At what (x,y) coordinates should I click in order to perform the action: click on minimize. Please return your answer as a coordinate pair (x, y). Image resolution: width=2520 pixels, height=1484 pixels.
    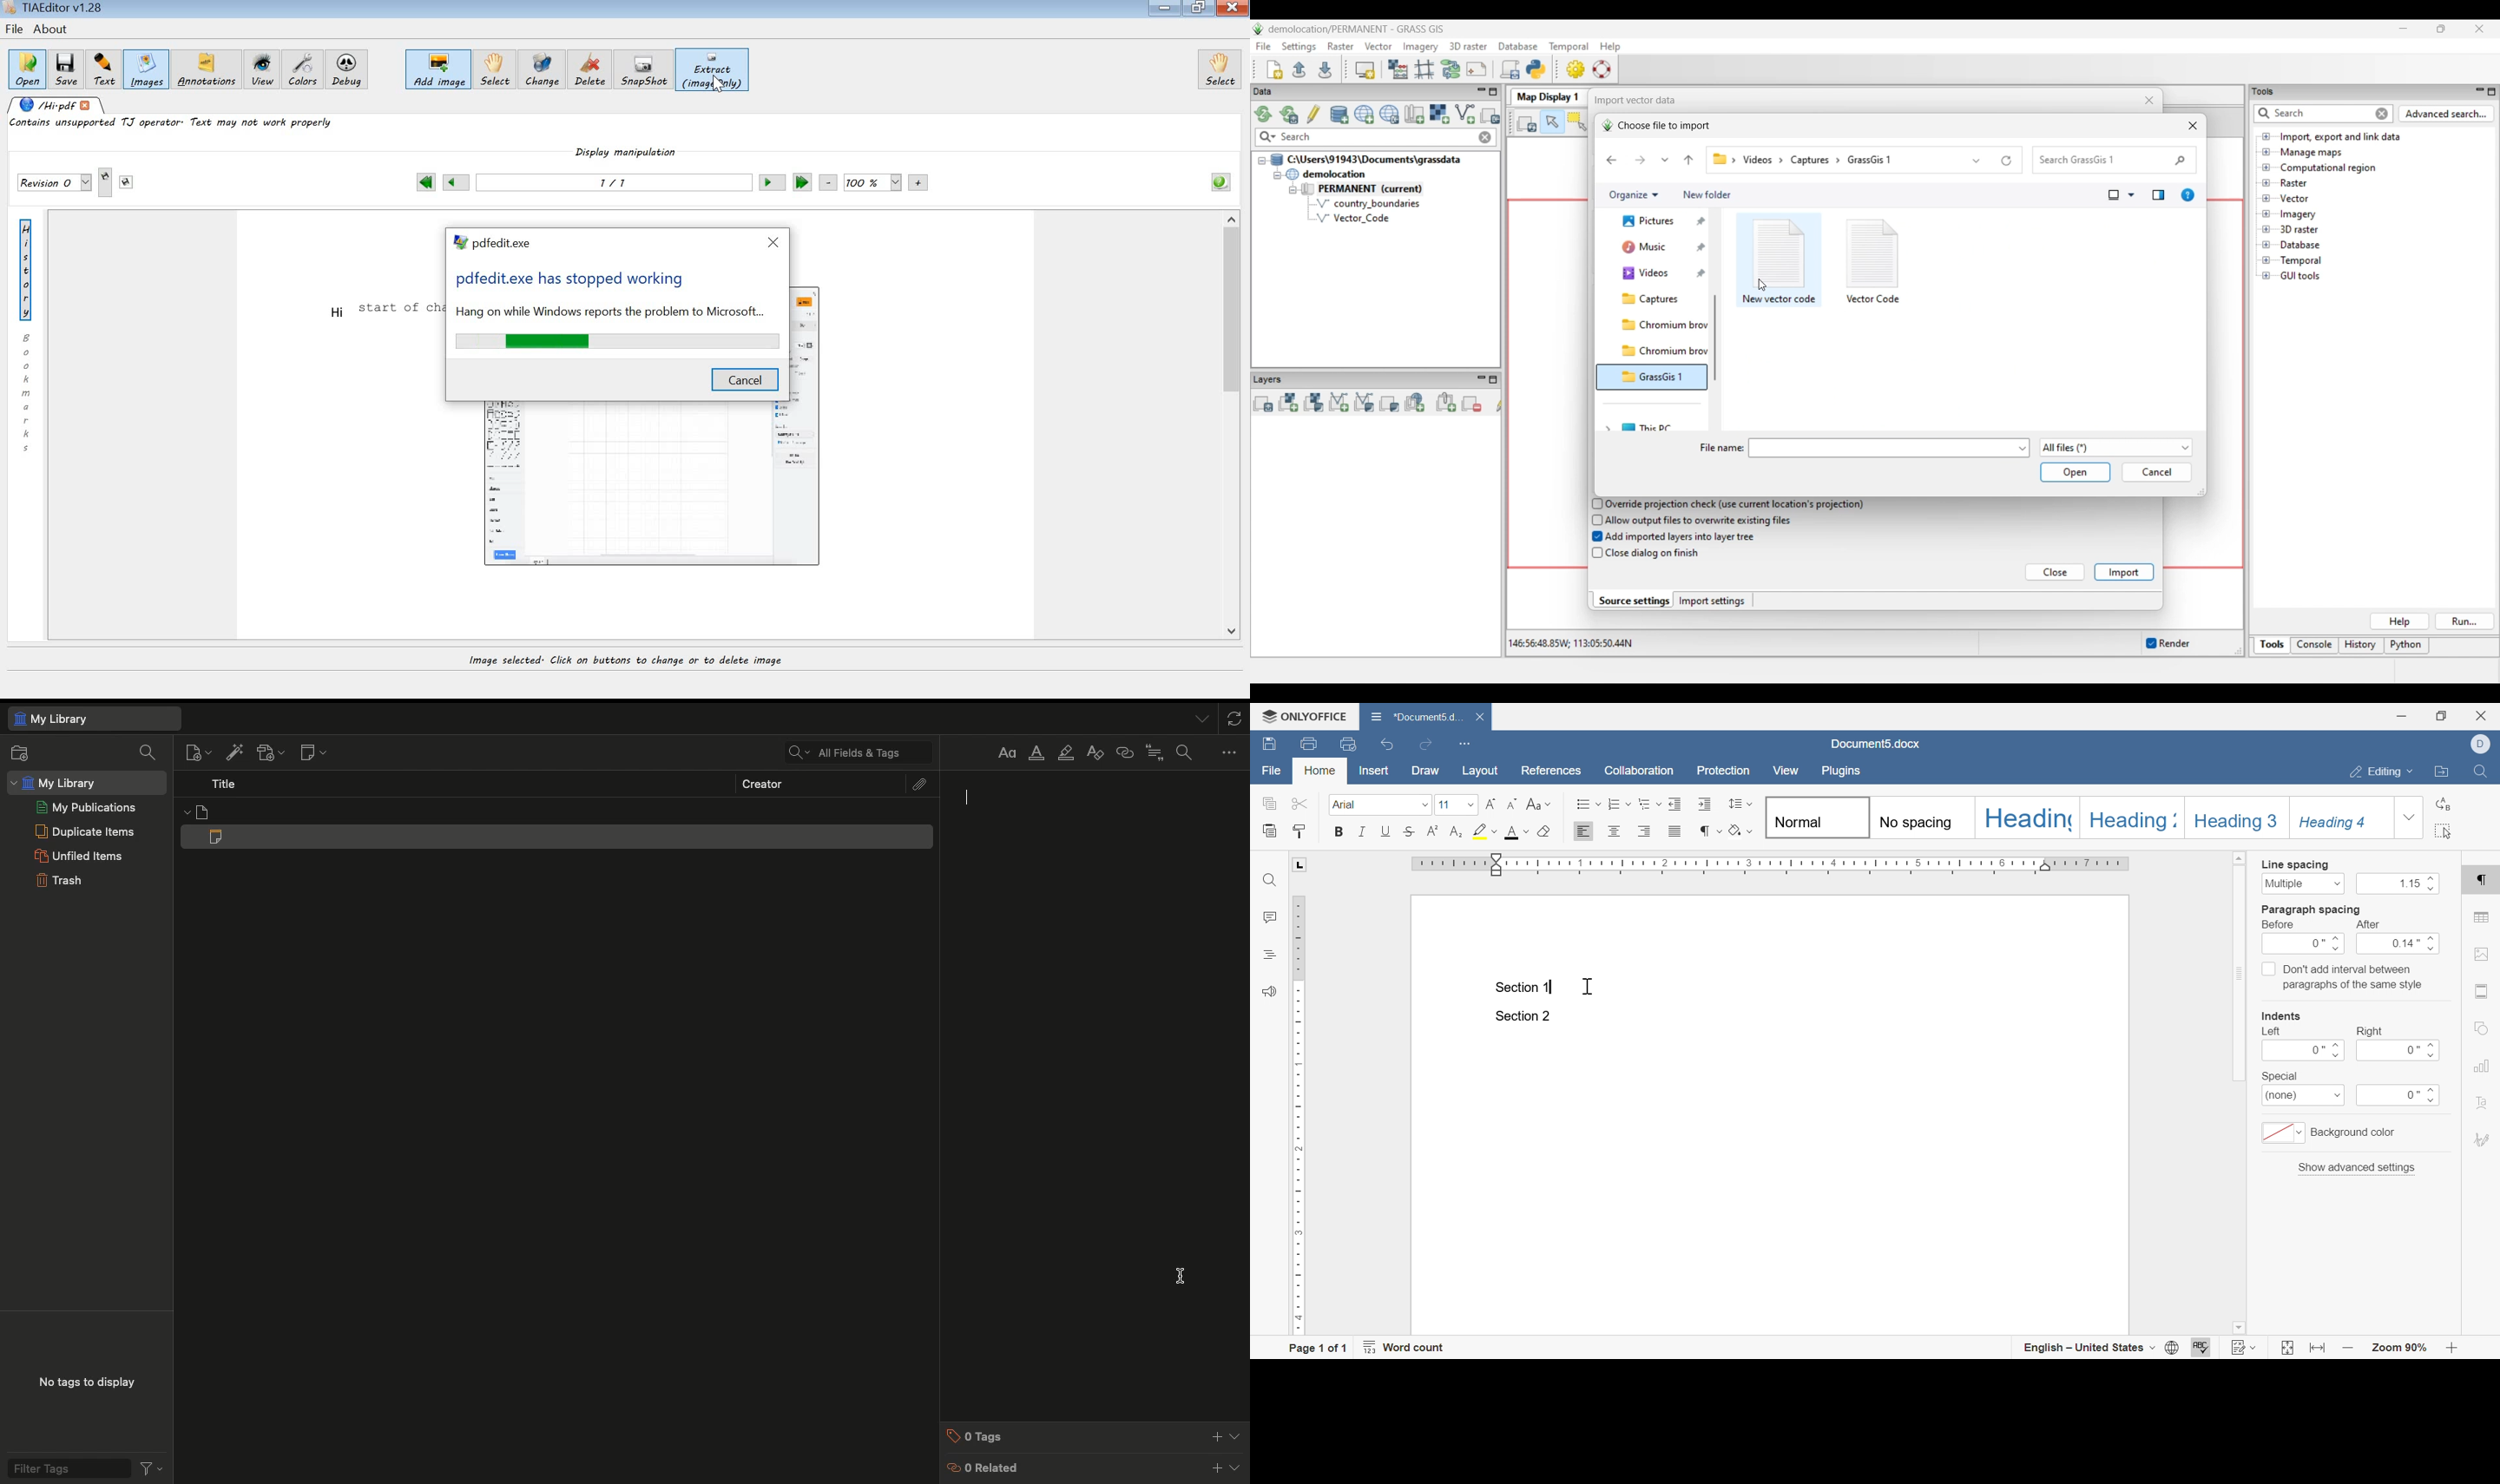
    Looking at the image, I should click on (2404, 715).